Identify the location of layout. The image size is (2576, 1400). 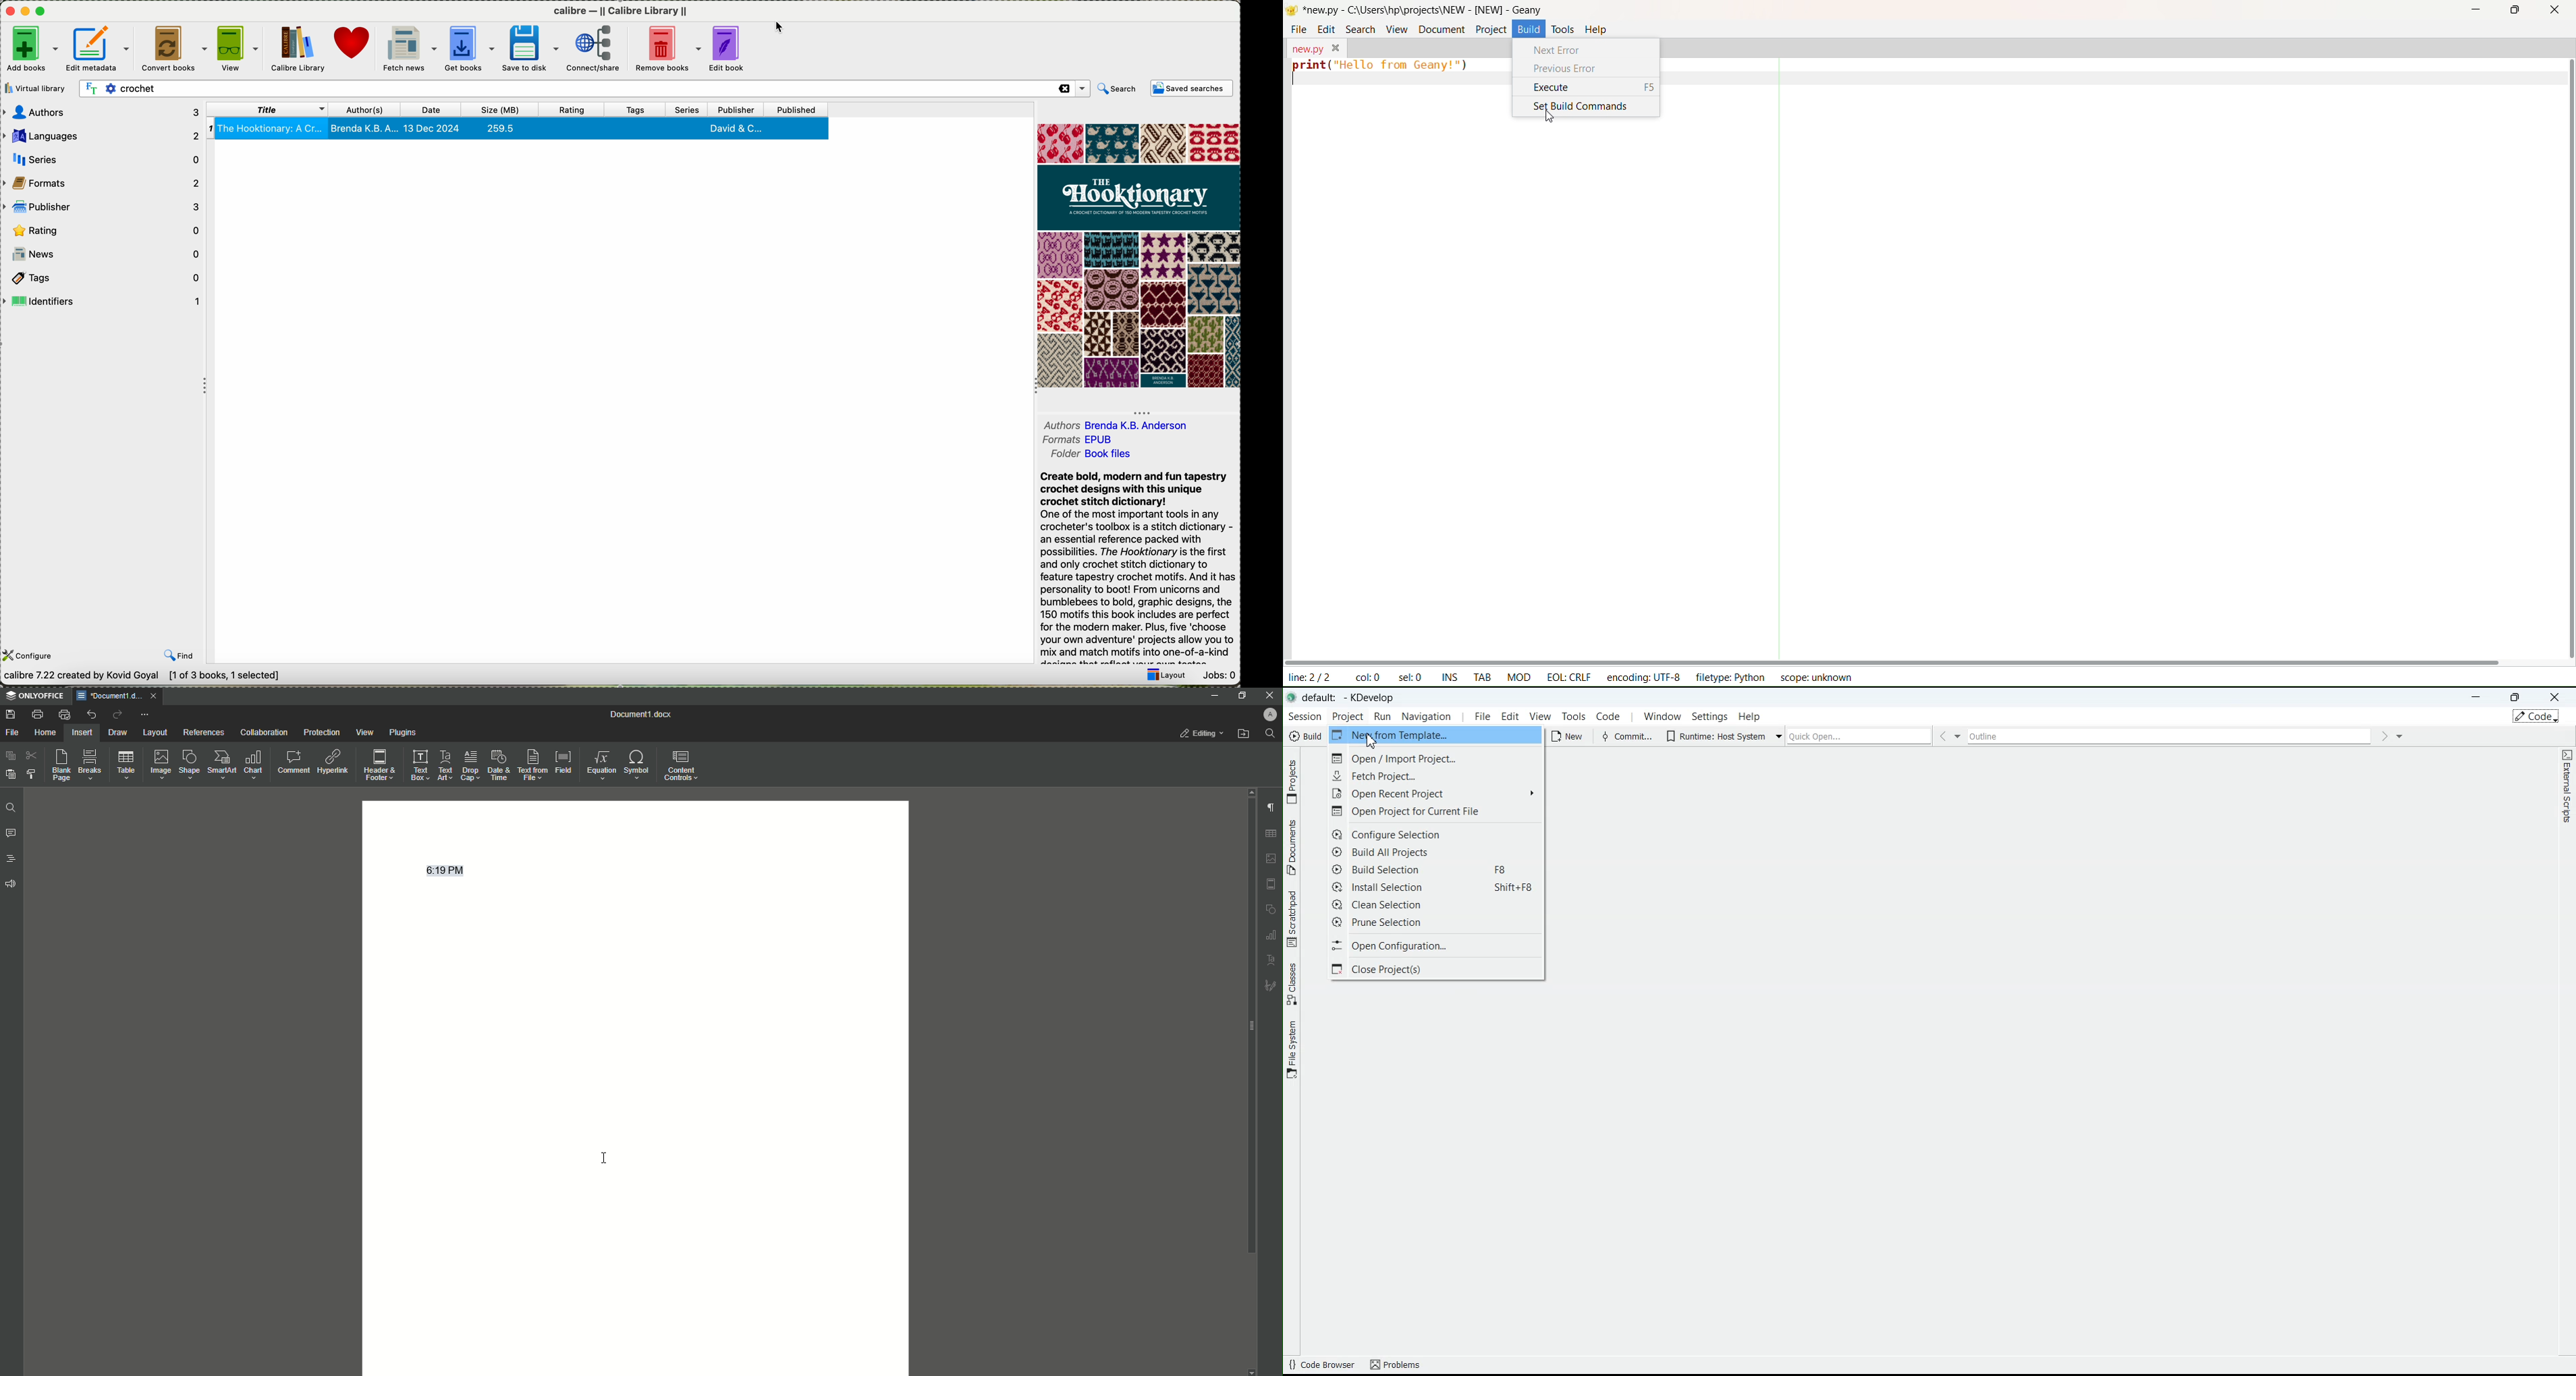
(1167, 677).